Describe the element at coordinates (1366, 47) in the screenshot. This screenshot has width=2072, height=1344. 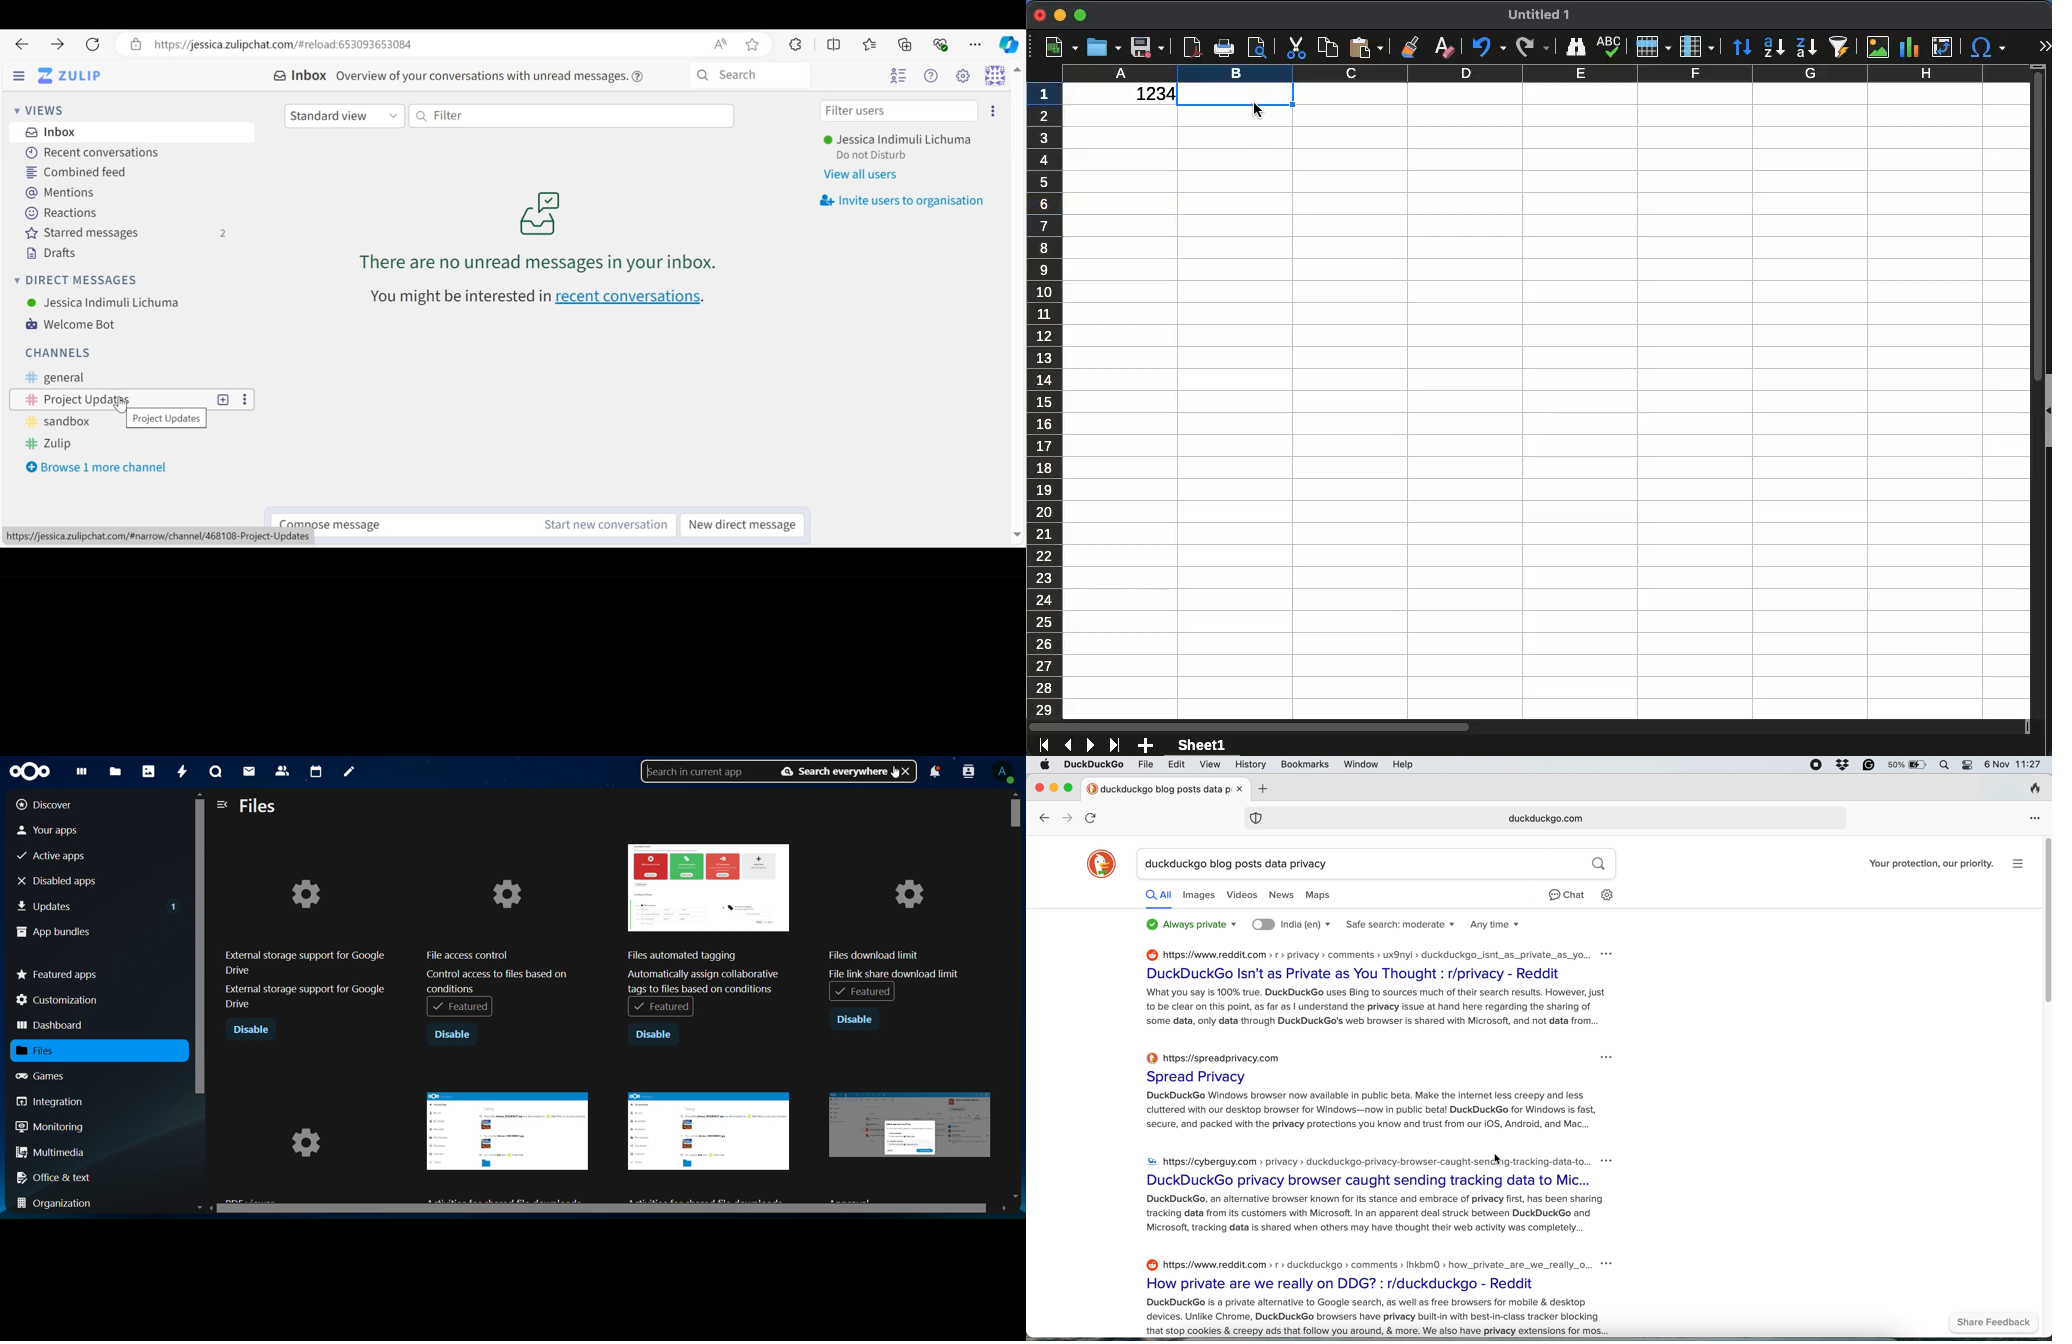
I see `paste` at that location.